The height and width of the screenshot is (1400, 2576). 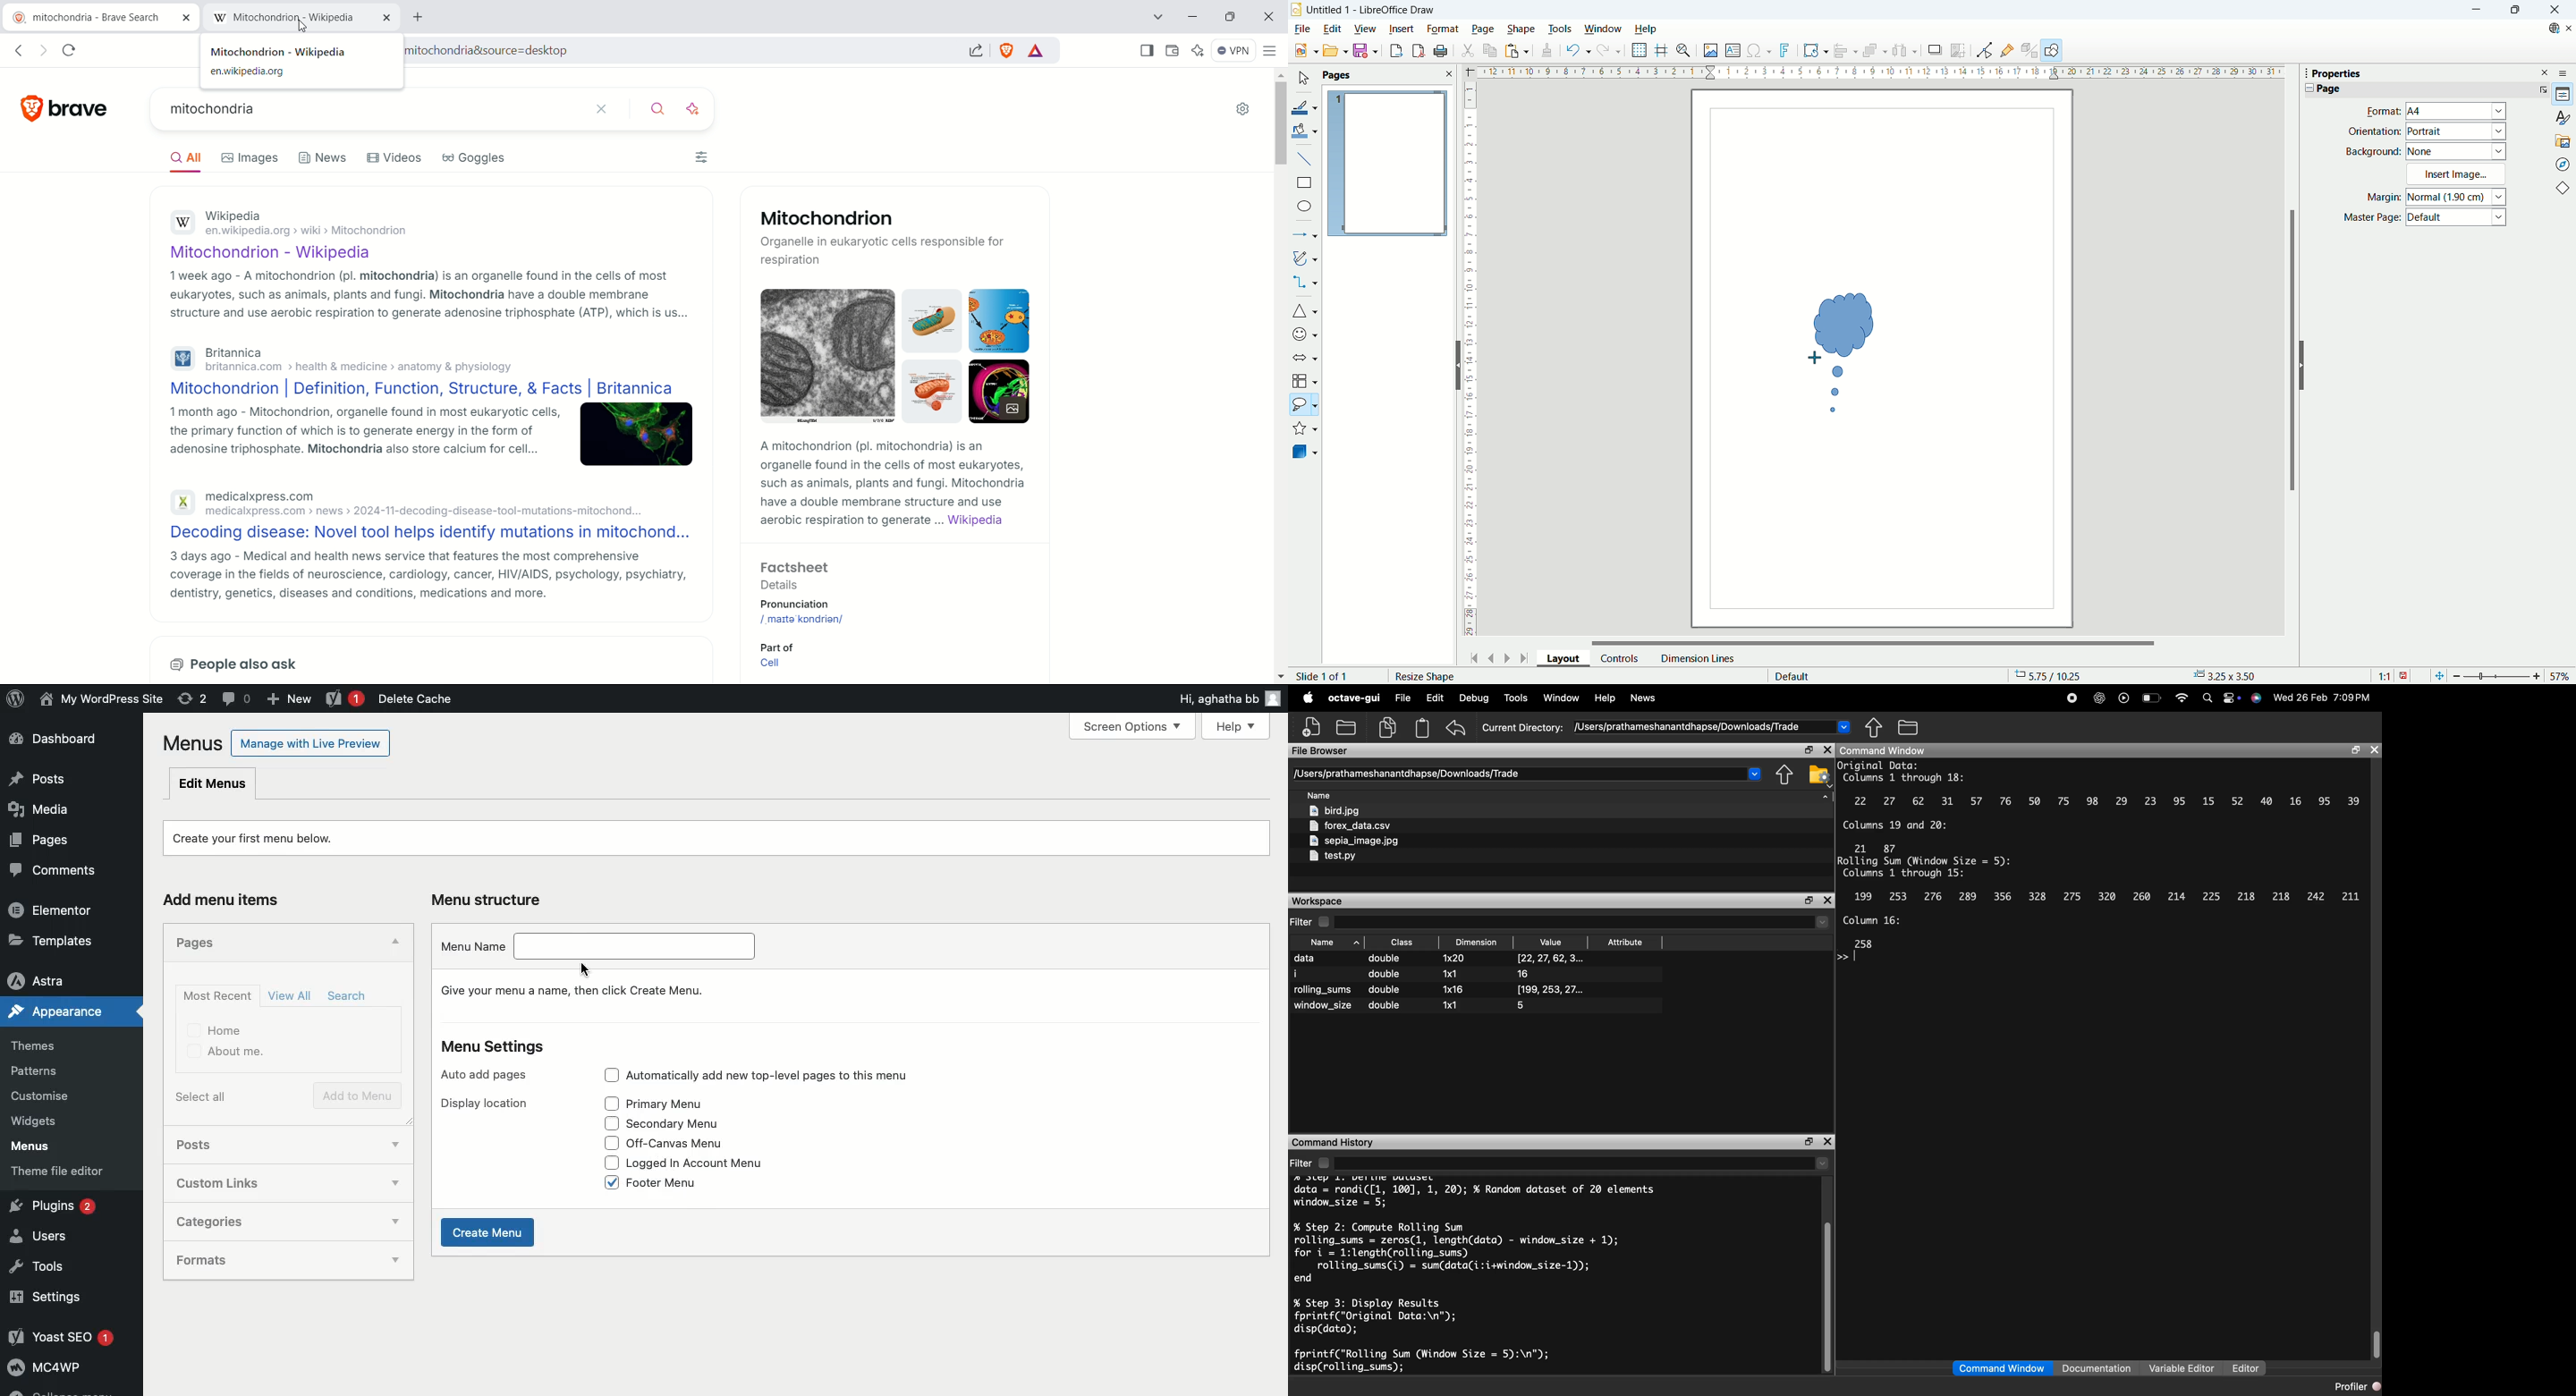 What do you see at coordinates (2306, 88) in the screenshot?
I see `Collapse` at bounding box center [2306, 88].